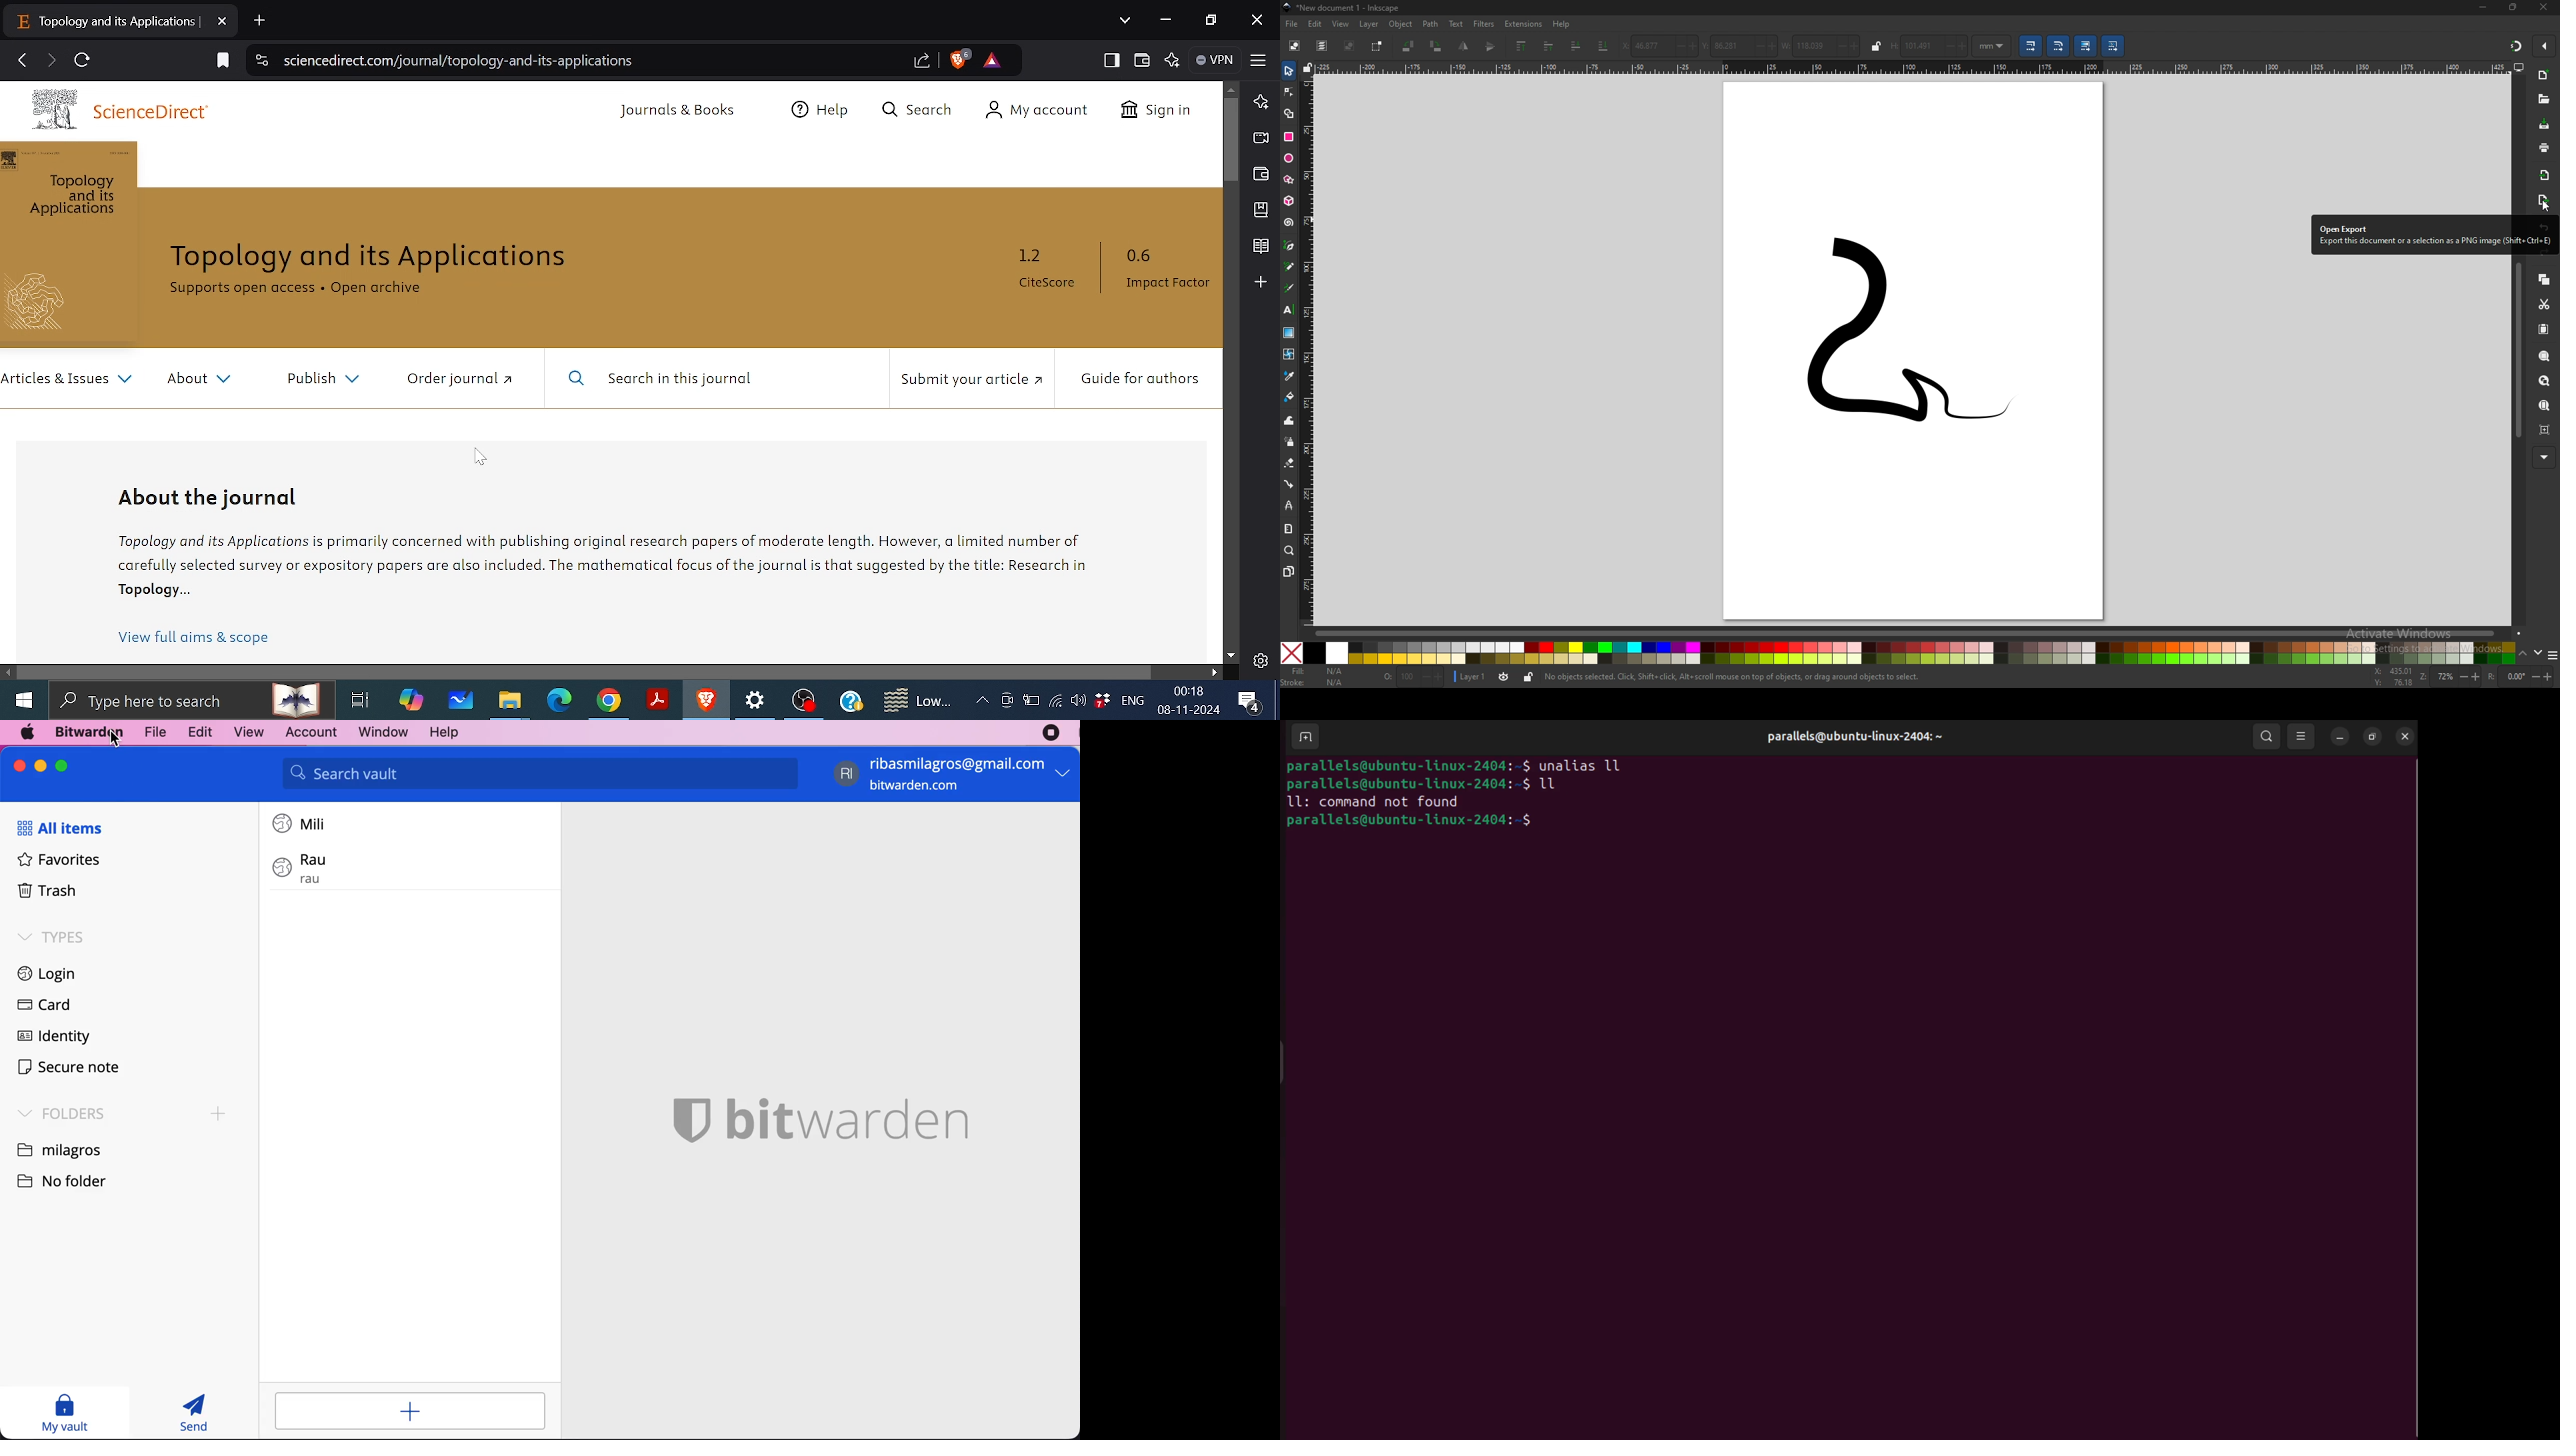  What do you see at coordinates (1289, 113) in the screenshot?
I see `shape builder` at bounding box center [1289, 113].